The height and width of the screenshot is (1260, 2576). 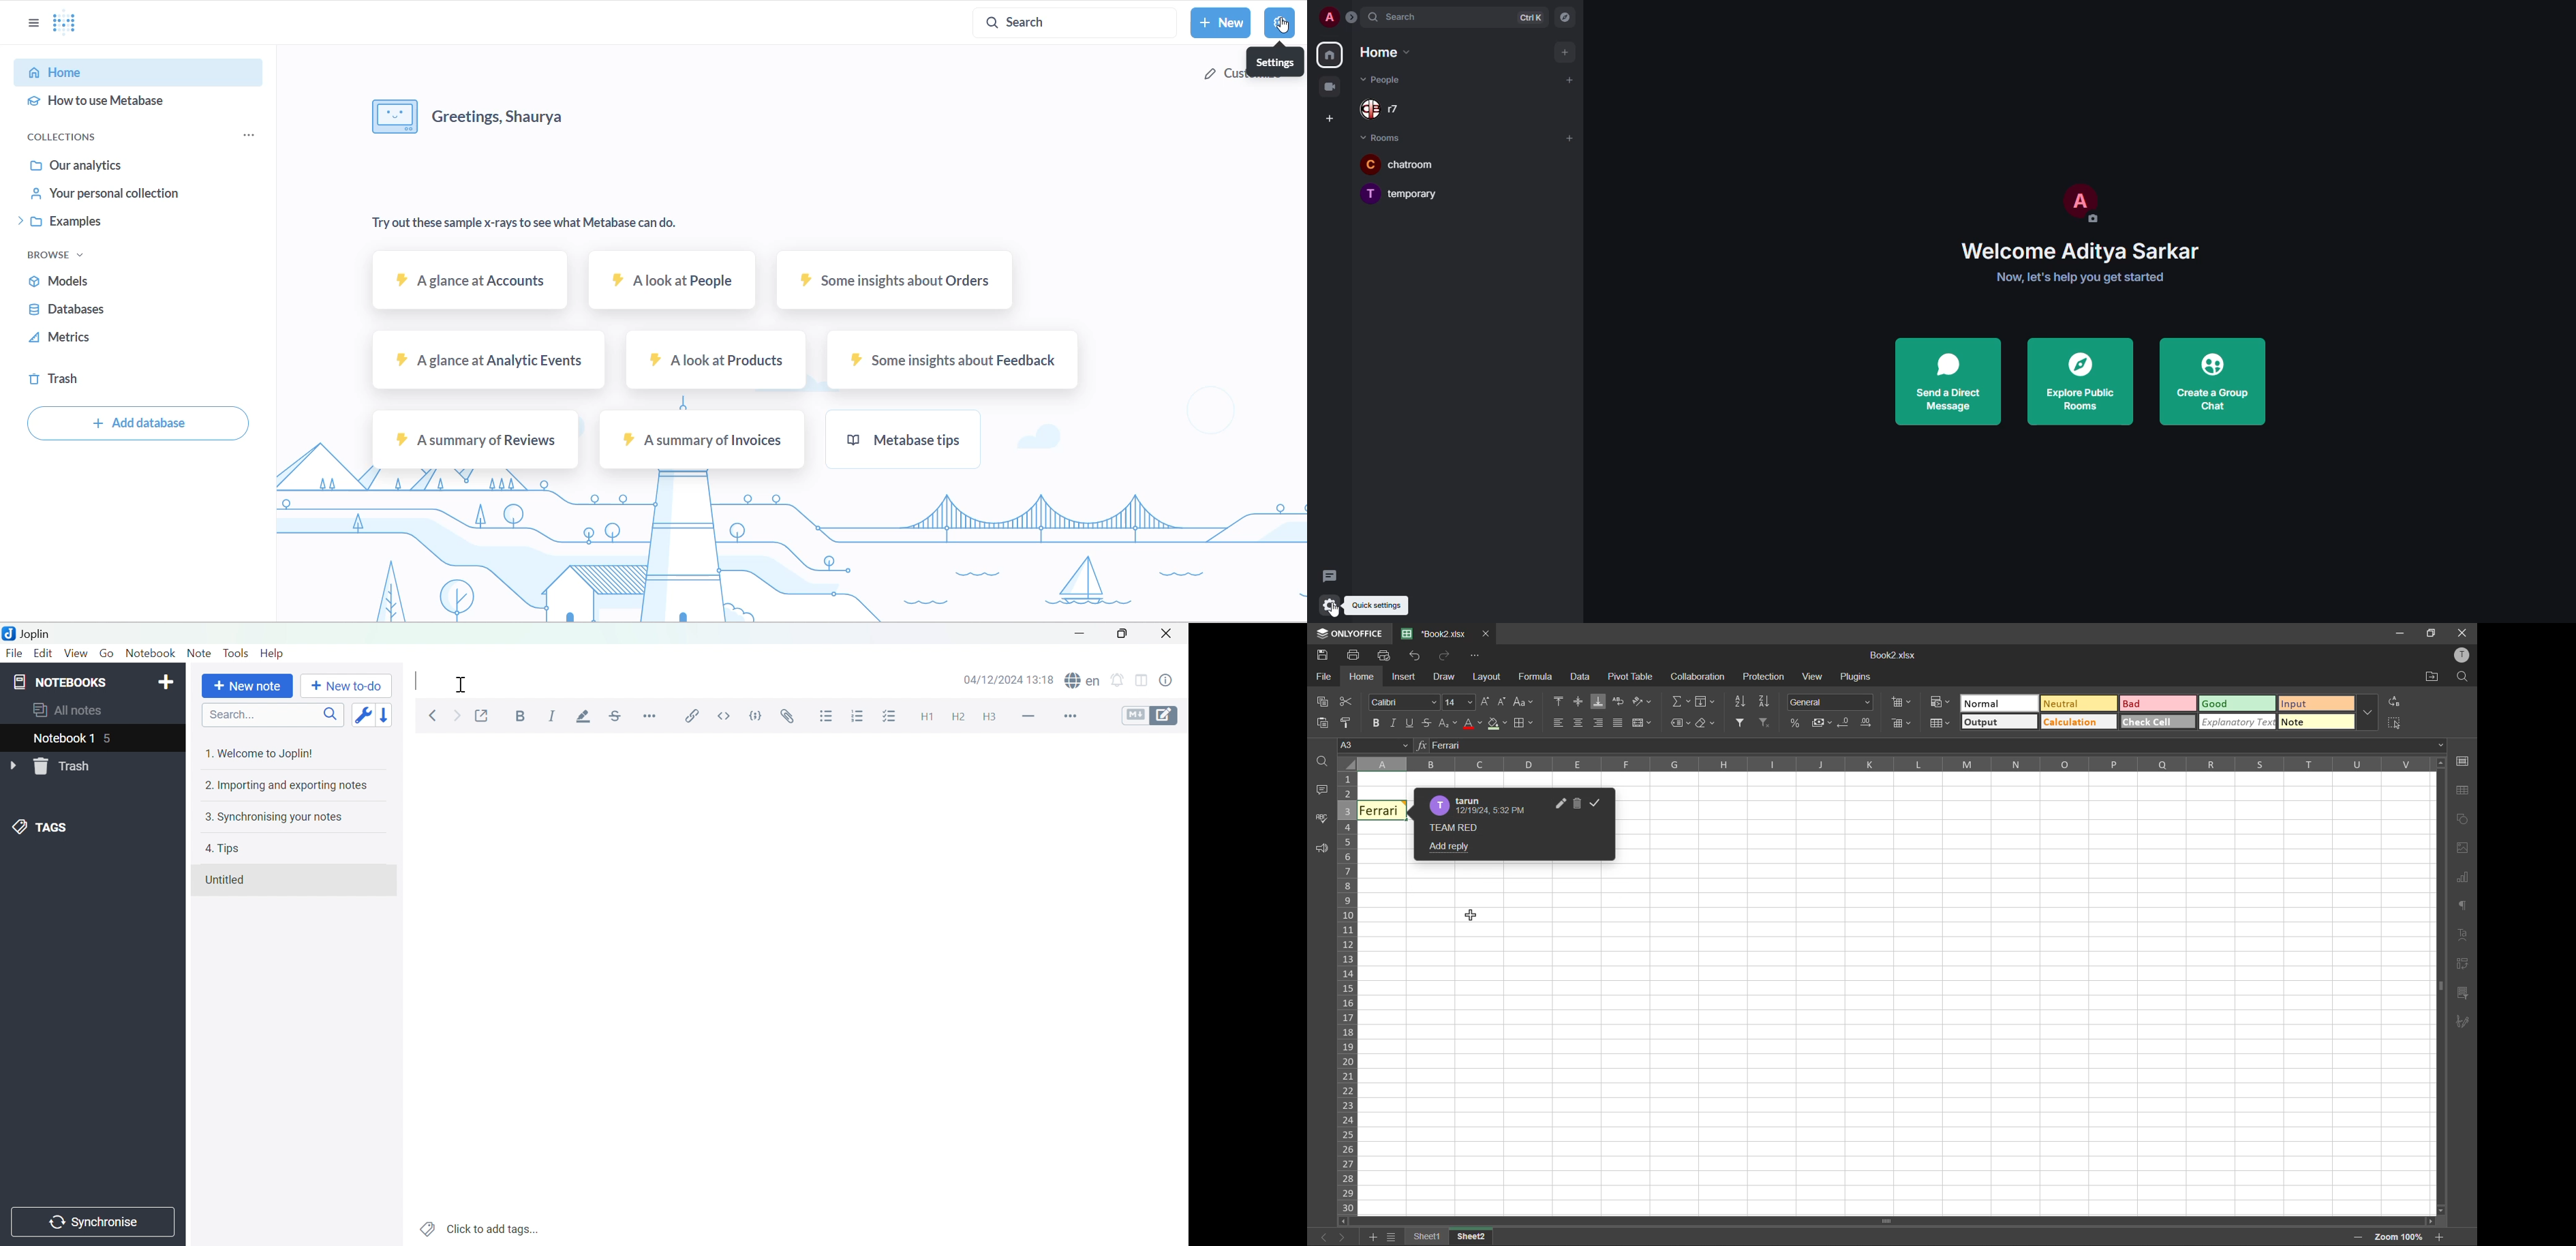 What do you see at coordinates (1334, 85) in the screenshot?
I see `video room` at bounding box center [1334, 85].